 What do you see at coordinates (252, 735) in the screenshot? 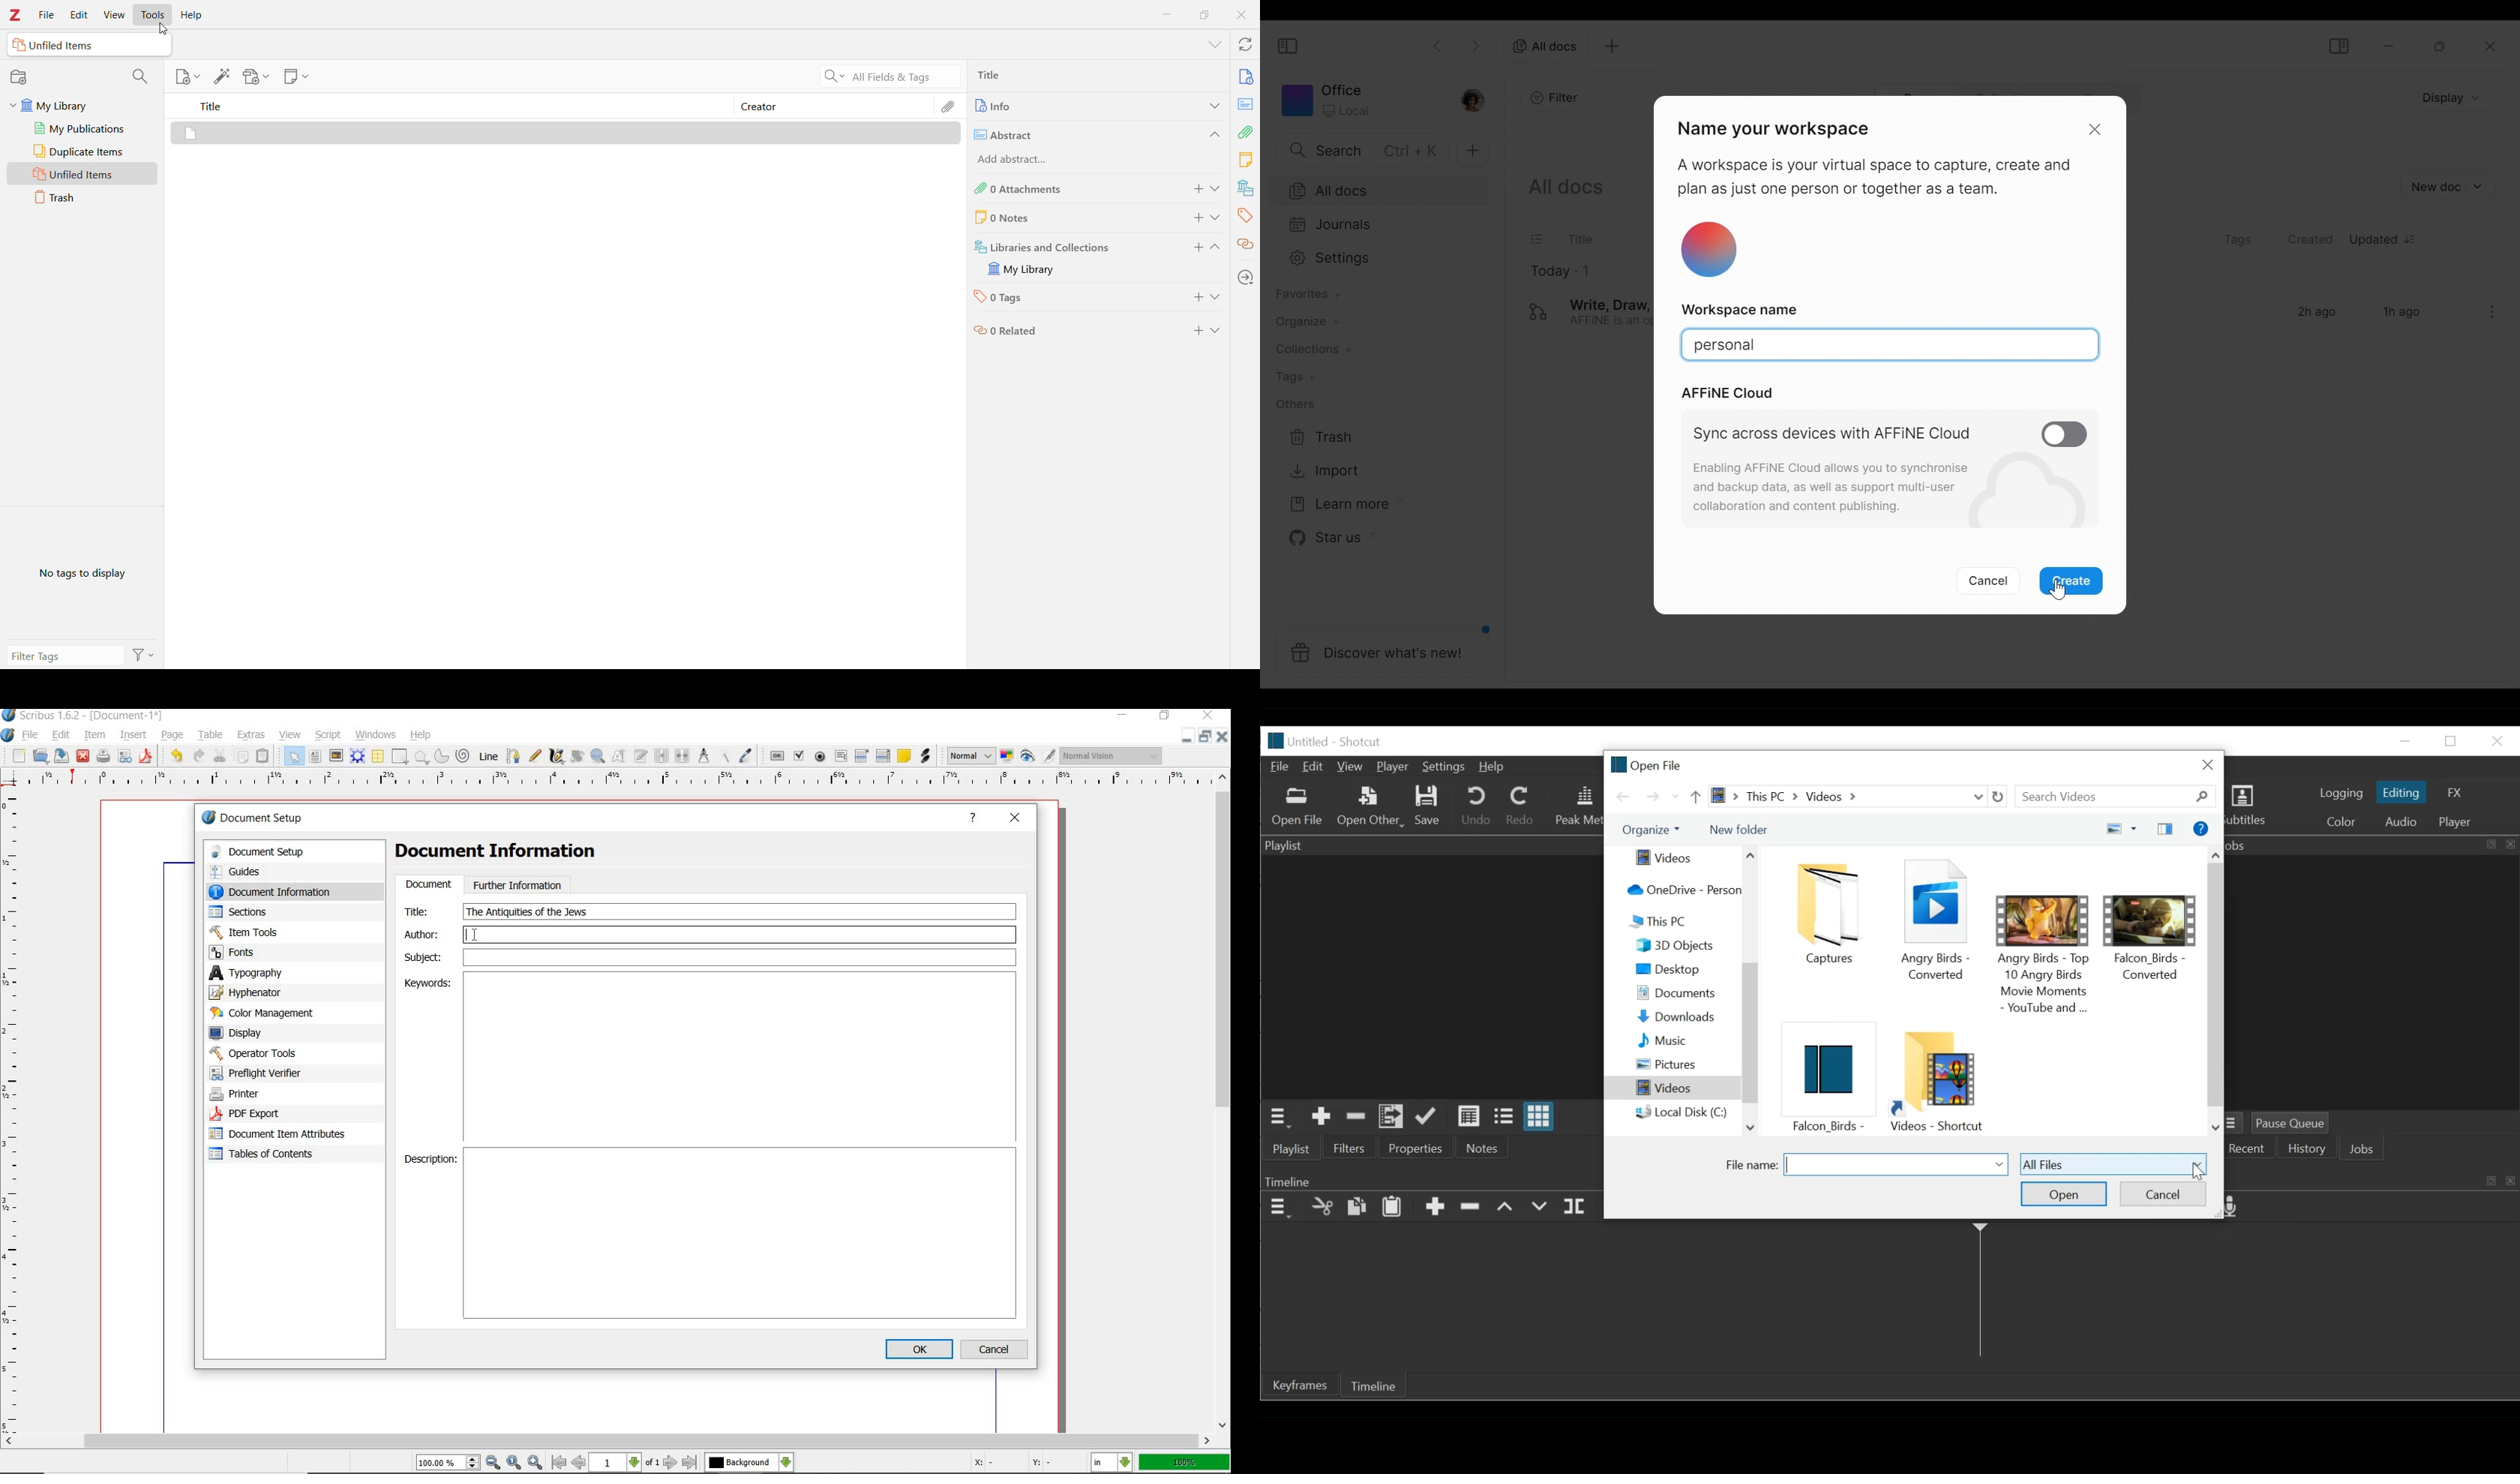
I see `extras` at bounding box center [252, 735].